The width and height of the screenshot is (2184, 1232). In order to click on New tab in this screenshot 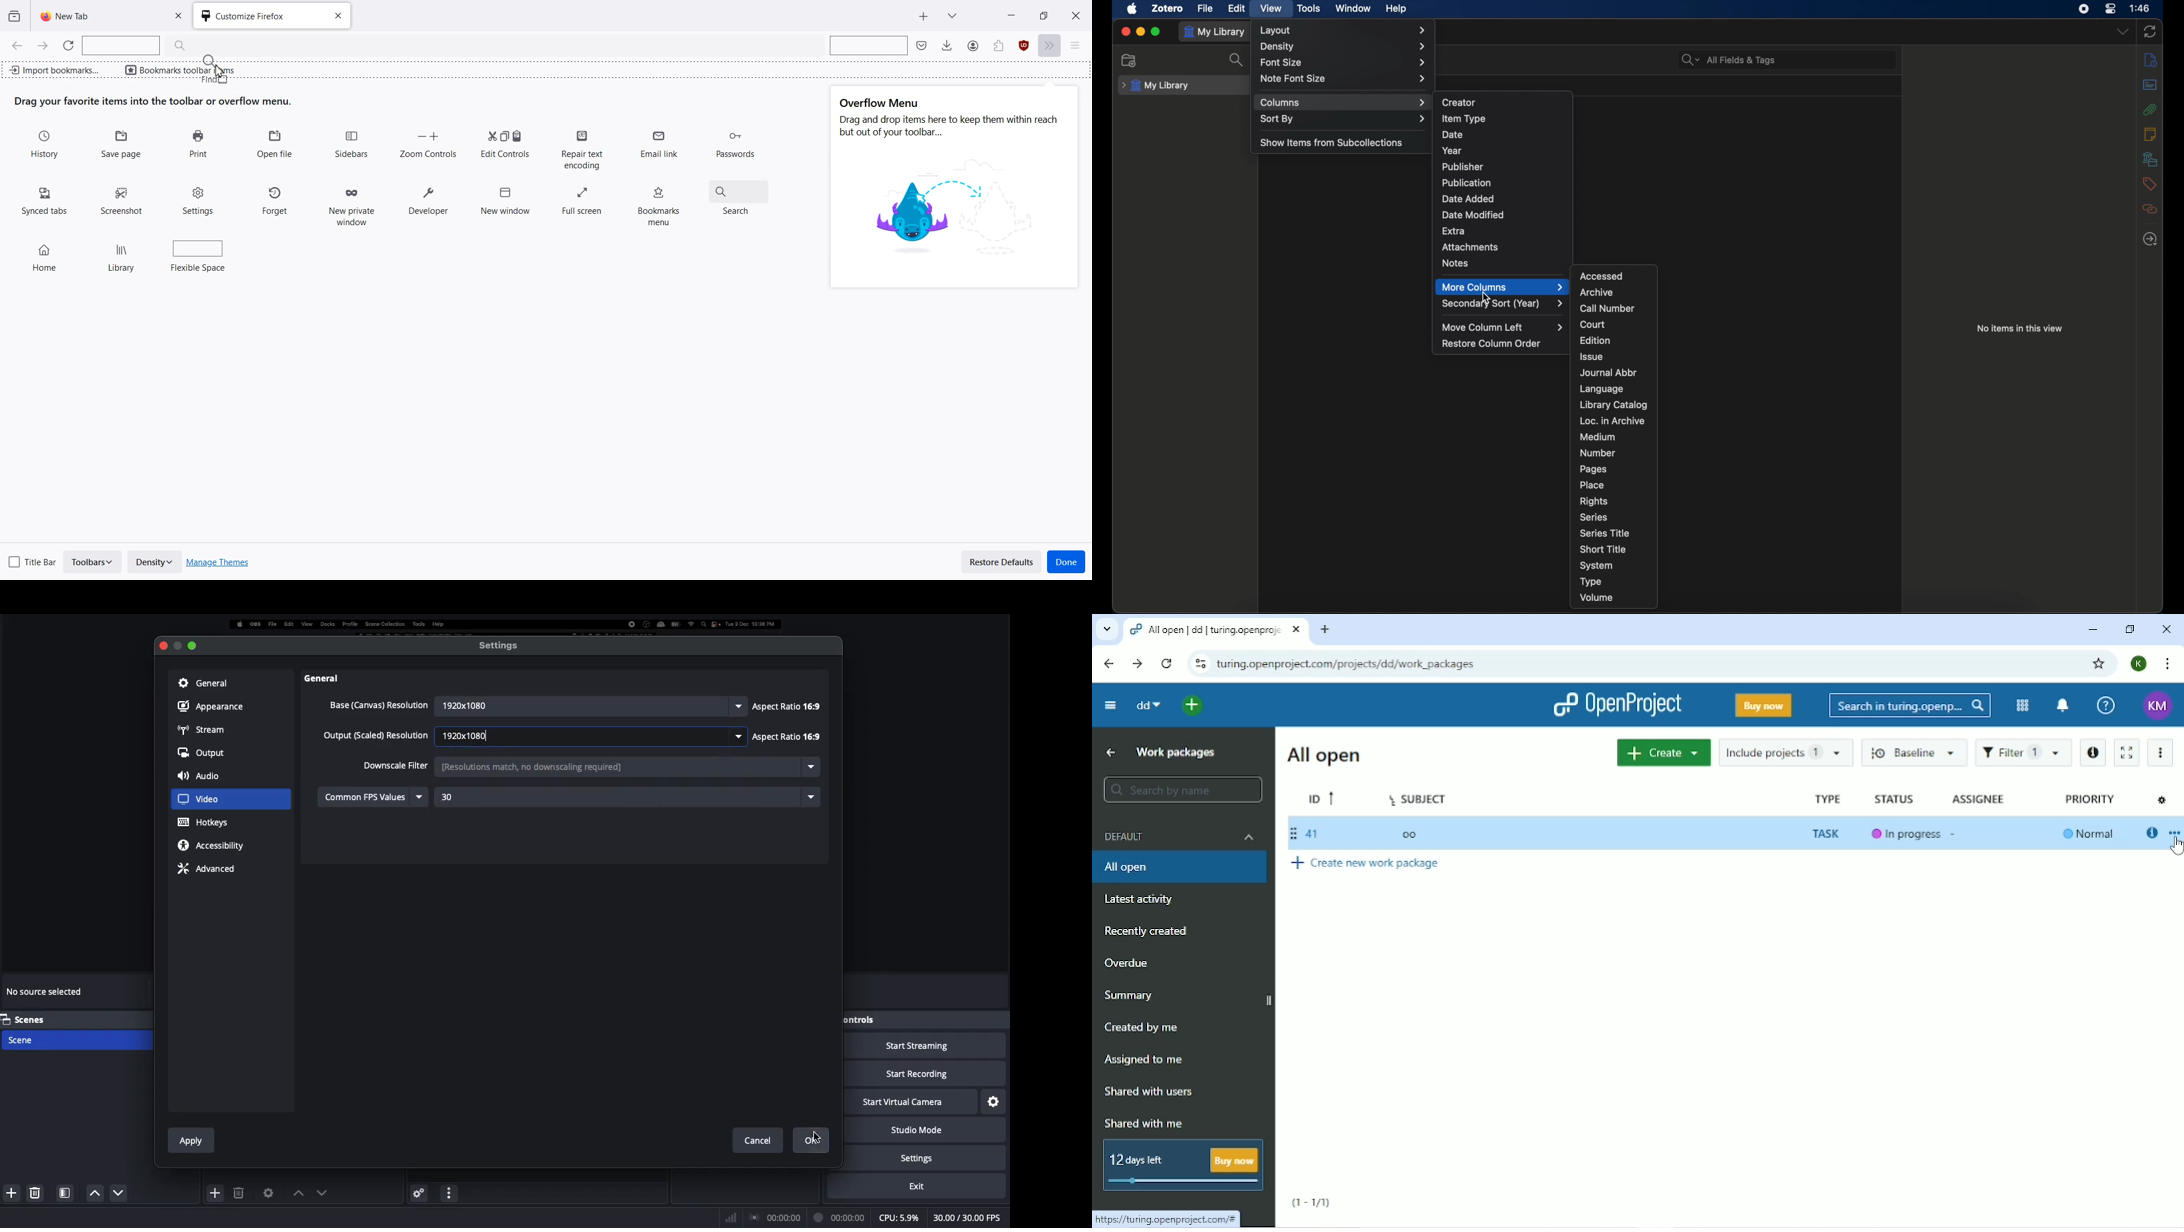, I will do `click(1325, 629)`.